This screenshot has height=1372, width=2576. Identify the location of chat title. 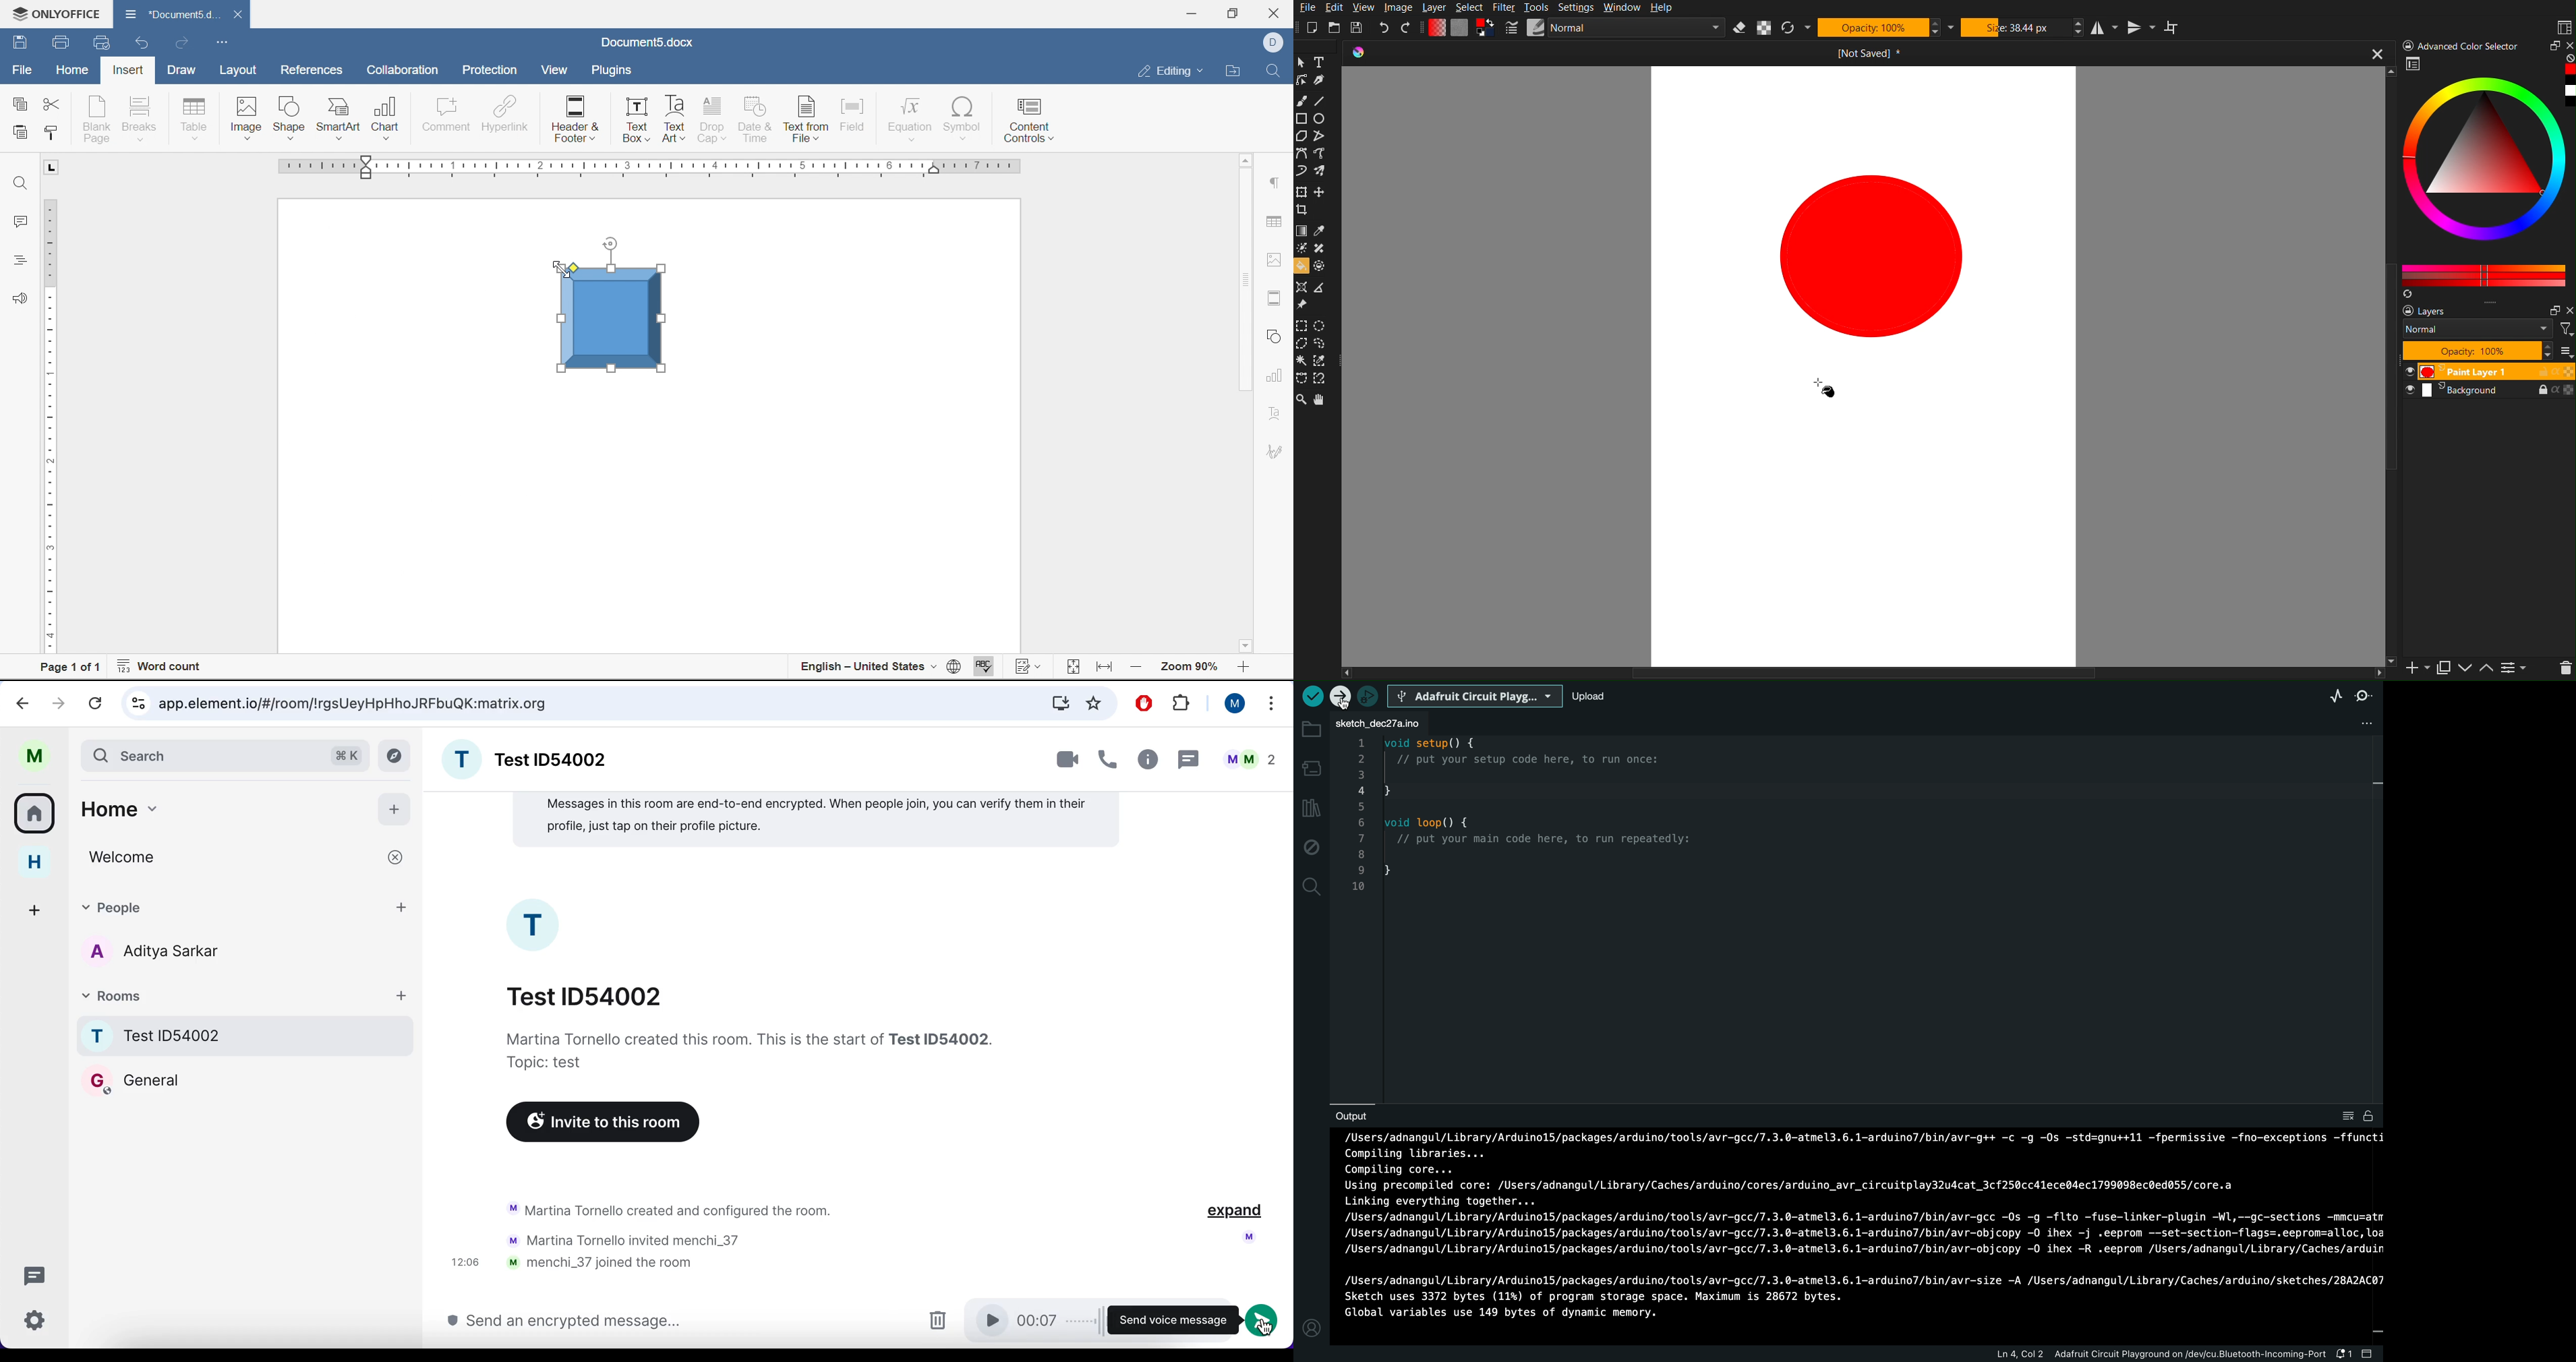
(586, 995).